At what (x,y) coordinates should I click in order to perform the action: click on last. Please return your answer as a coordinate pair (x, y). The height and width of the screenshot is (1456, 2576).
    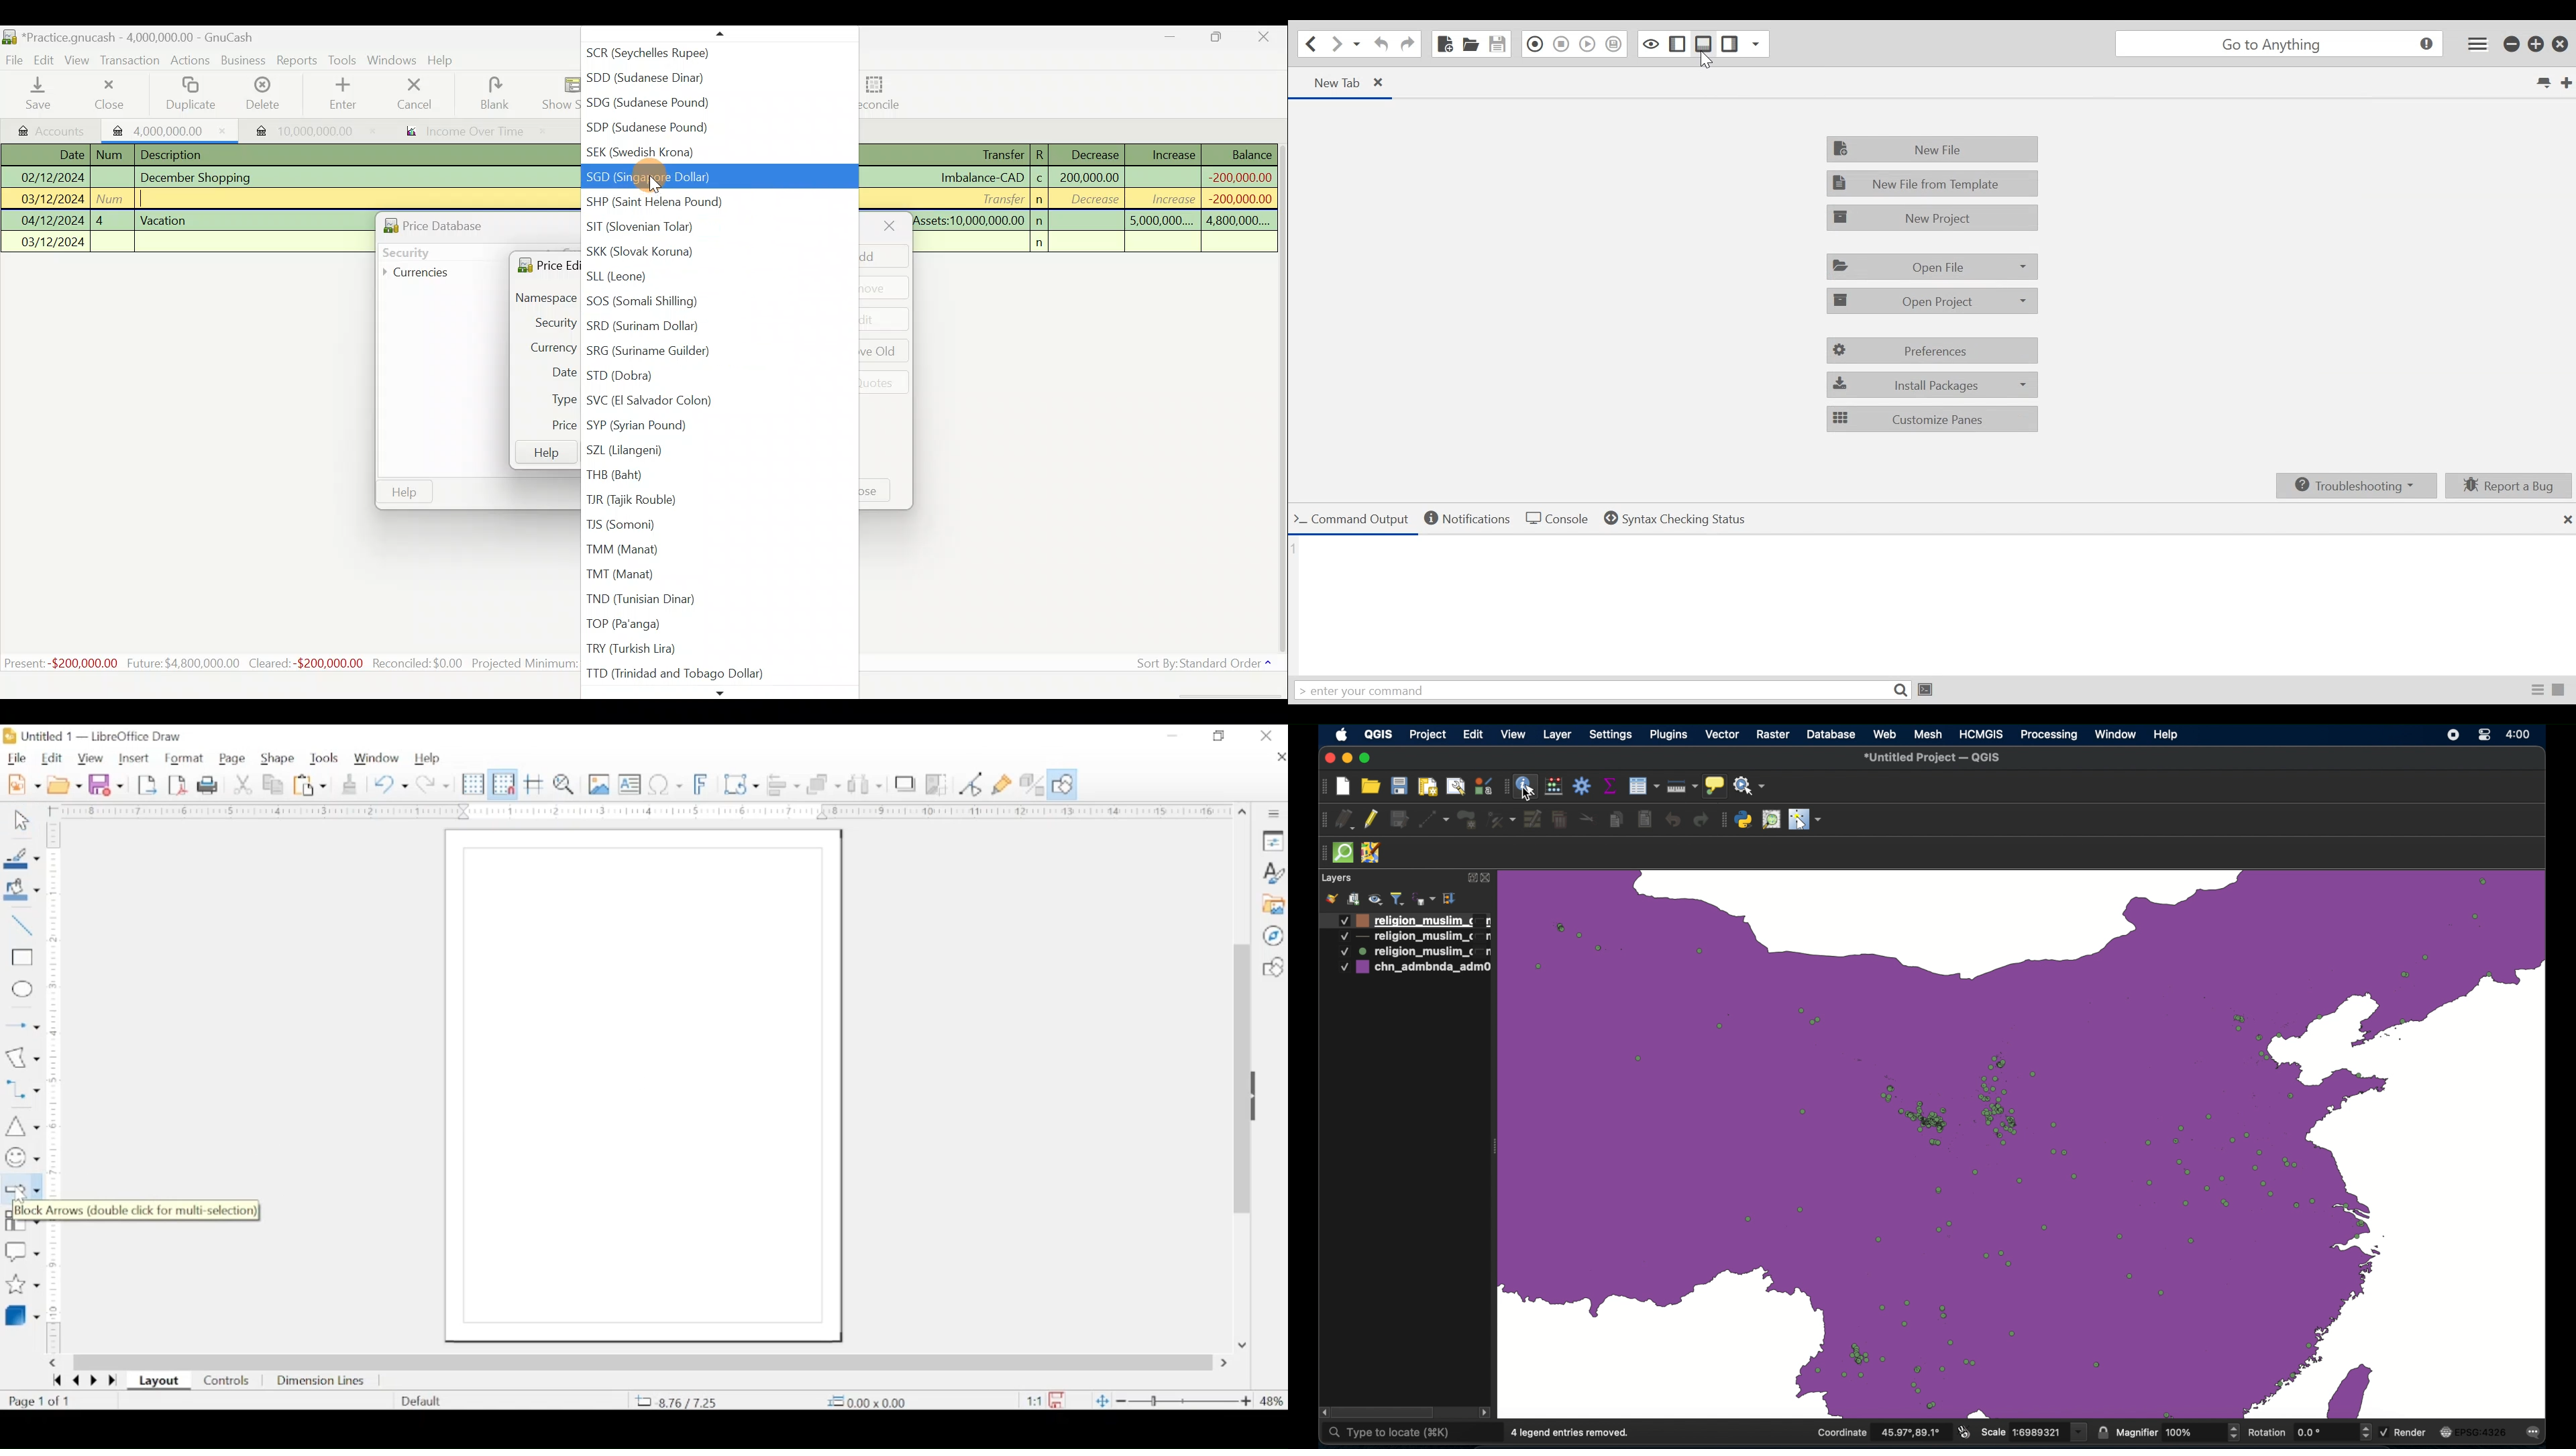
    Looking at the image, I should click on (113, 1381).